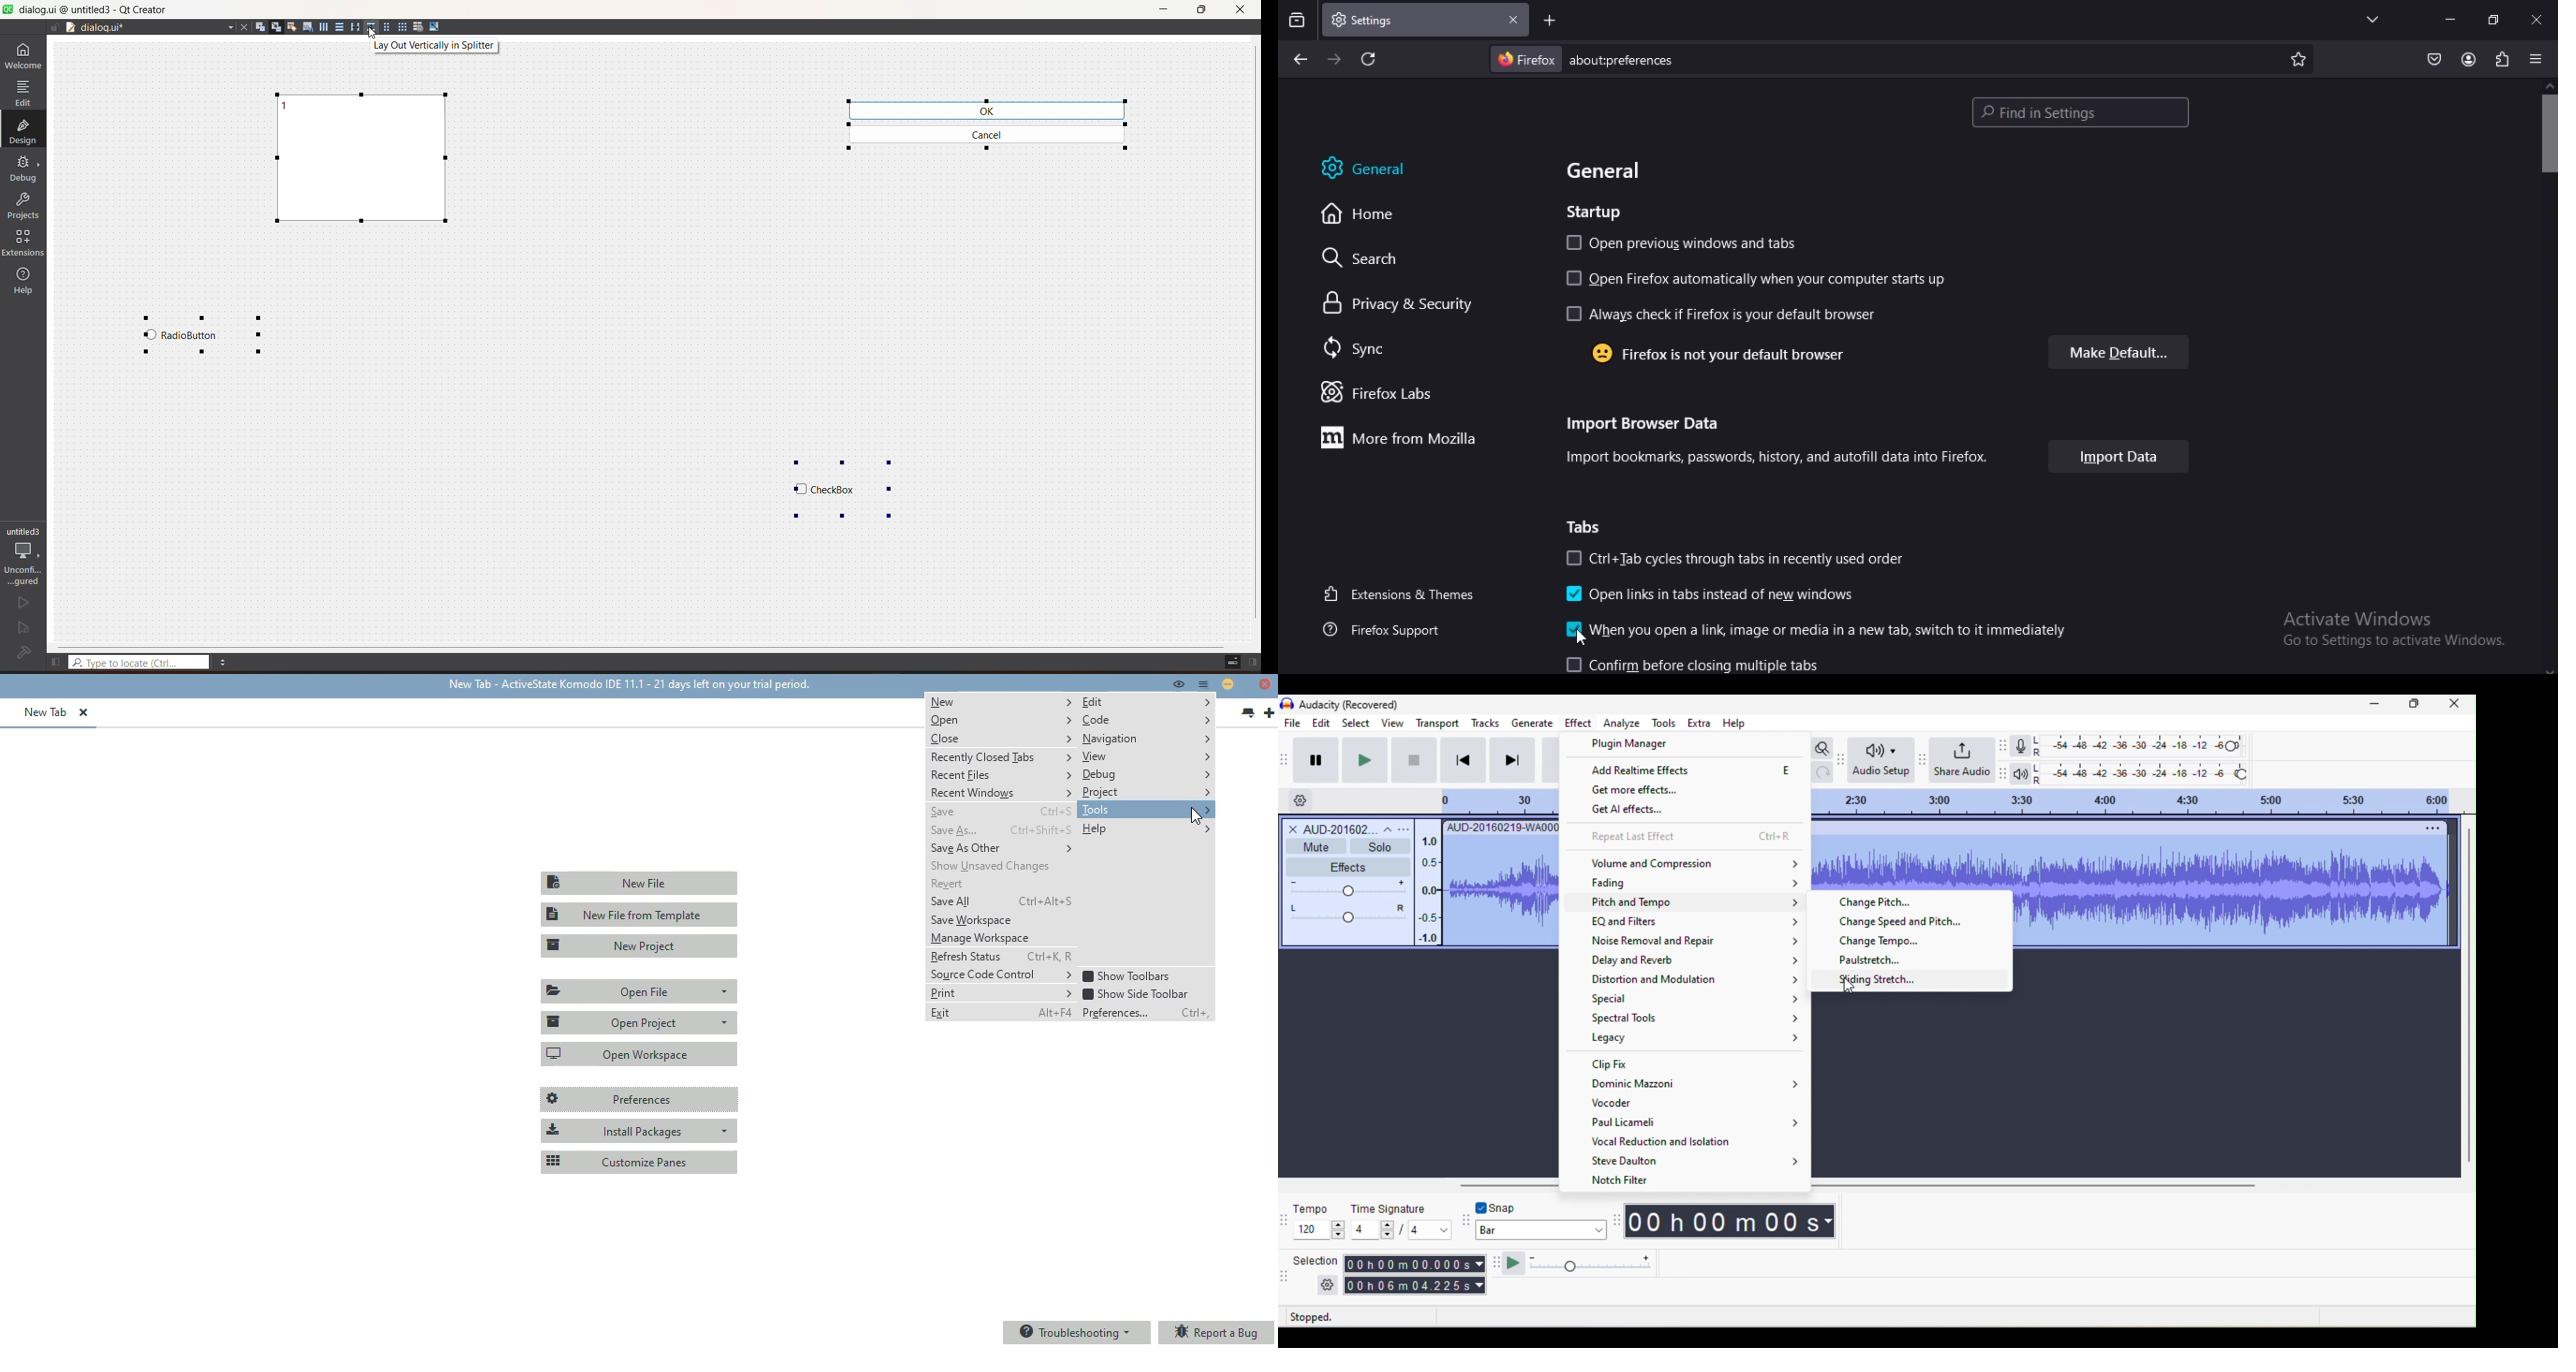 The image size is (2576, 1372). What do you see at coordinates (1699, 725) in the screenshot?
I see `extra` at bounding box center [1699, 725].